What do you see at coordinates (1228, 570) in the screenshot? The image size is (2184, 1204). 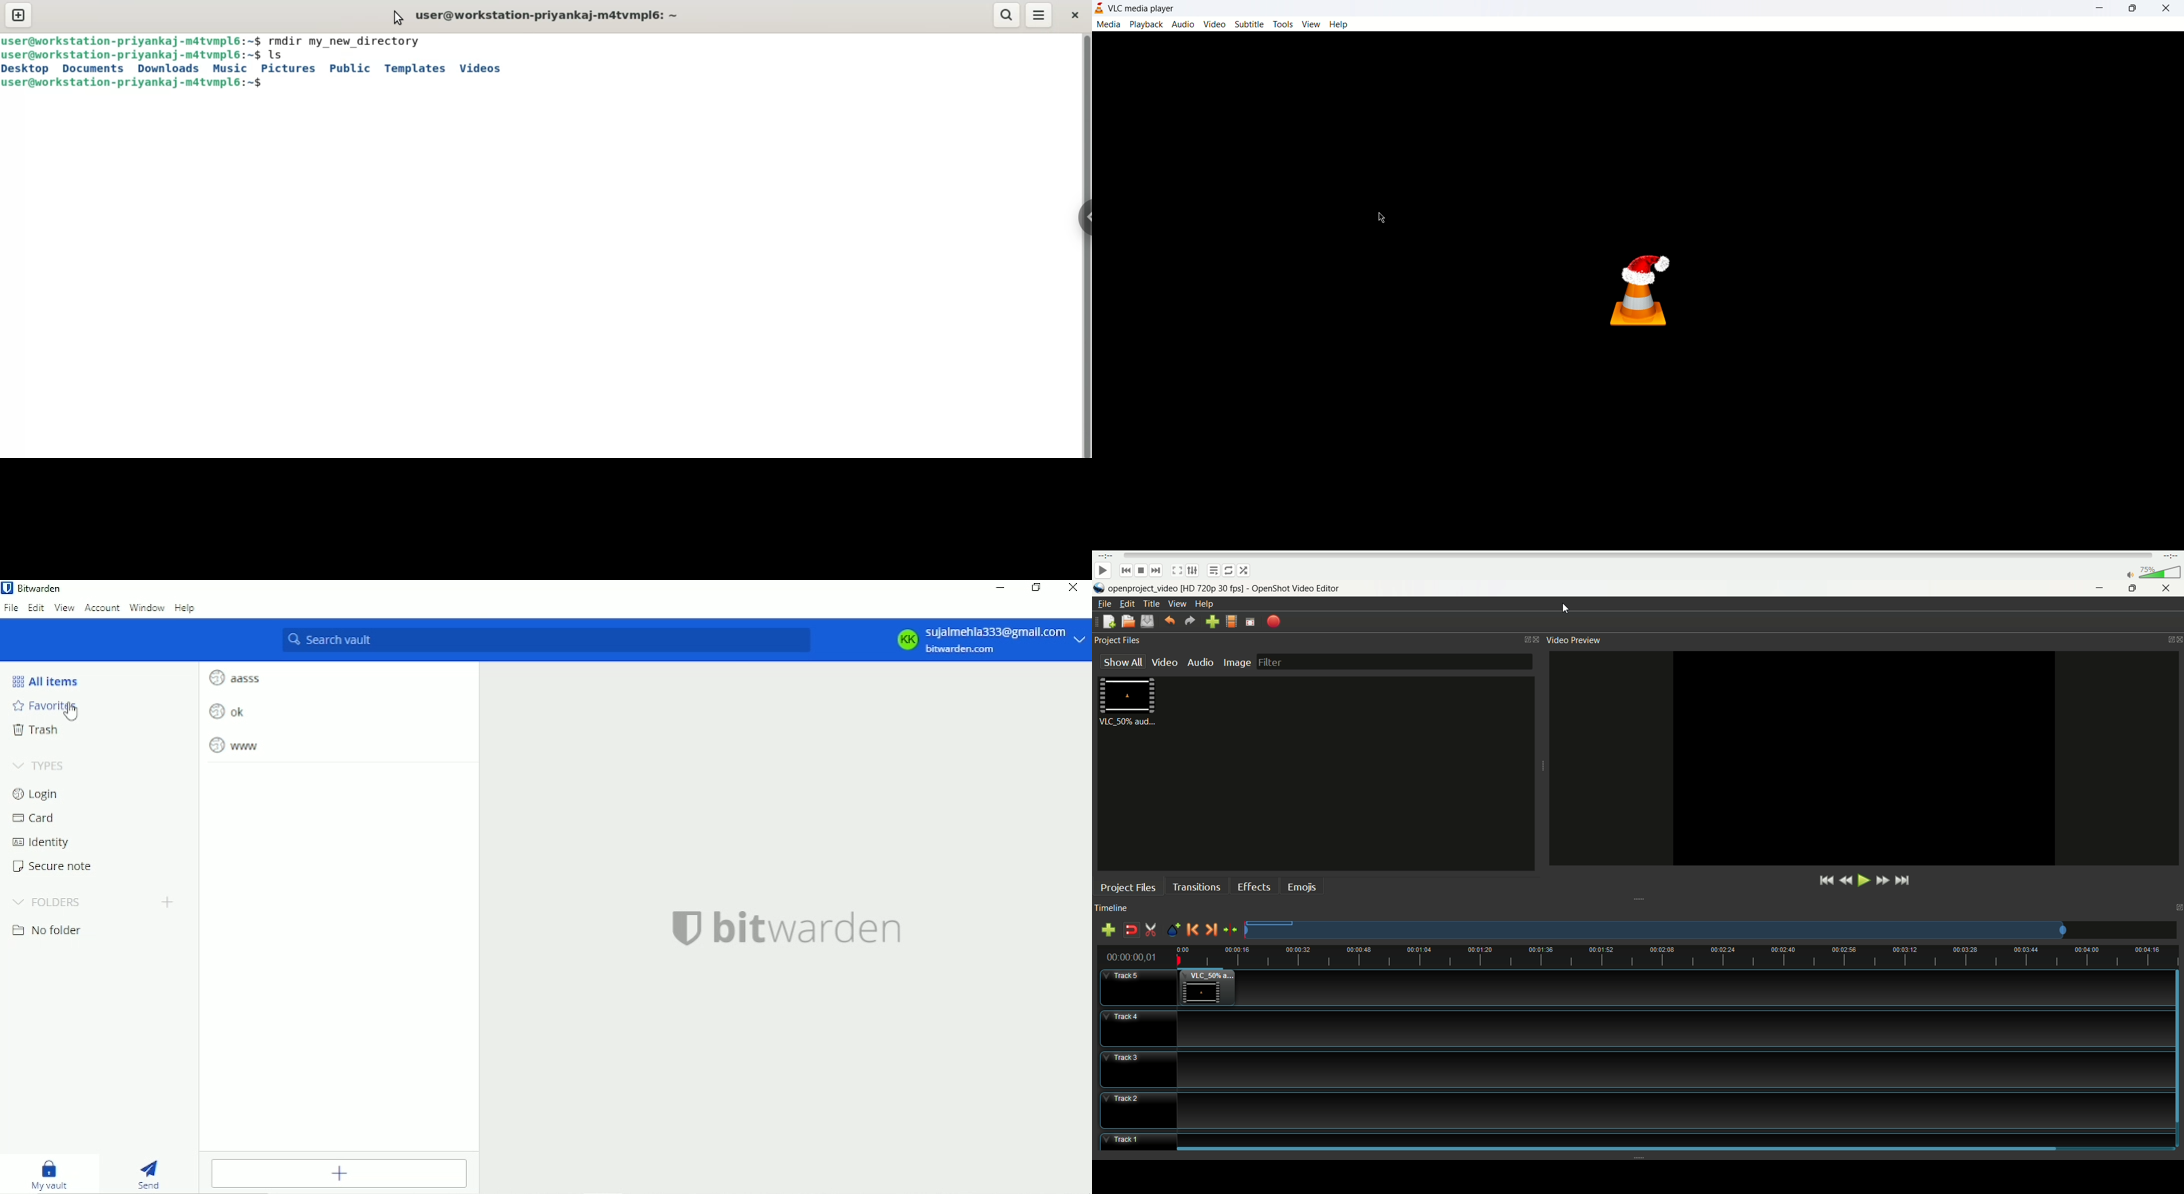 I see `toggle loop` at bounding box center [1228, 570].